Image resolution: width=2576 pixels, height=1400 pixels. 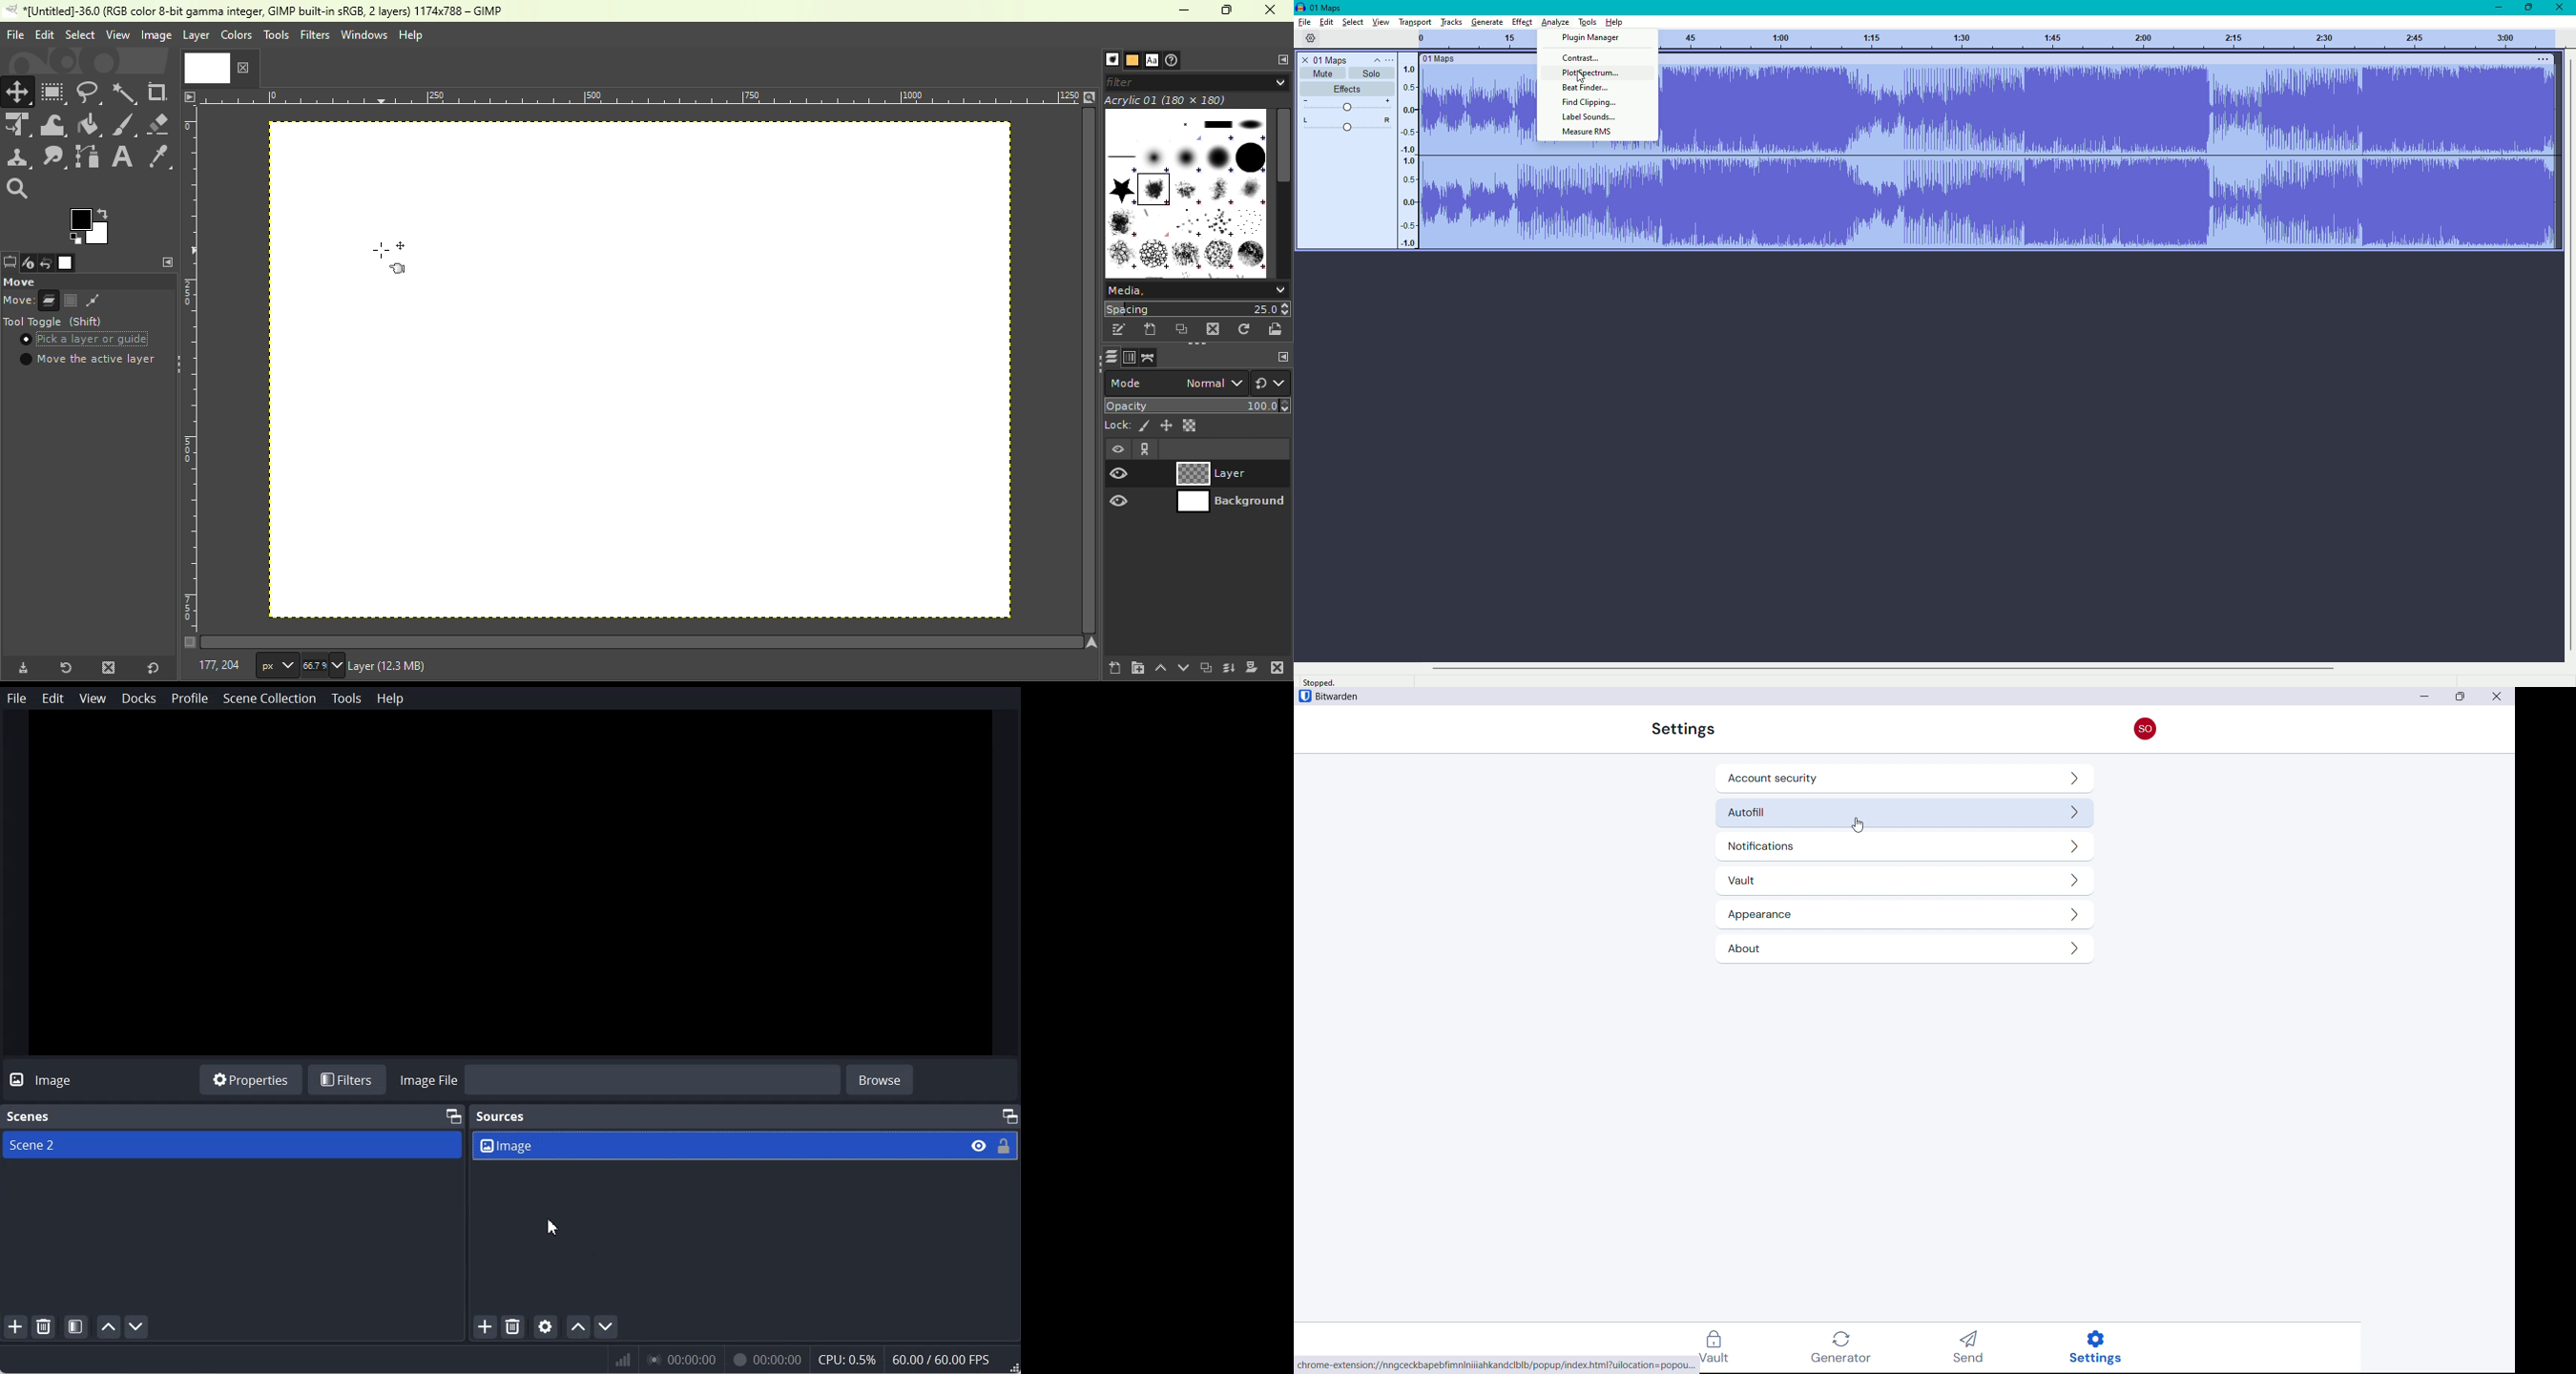 What do you see at coordinates (237, 34) in the screenshot?
I see `Colors` at bounding box center [237, 34].